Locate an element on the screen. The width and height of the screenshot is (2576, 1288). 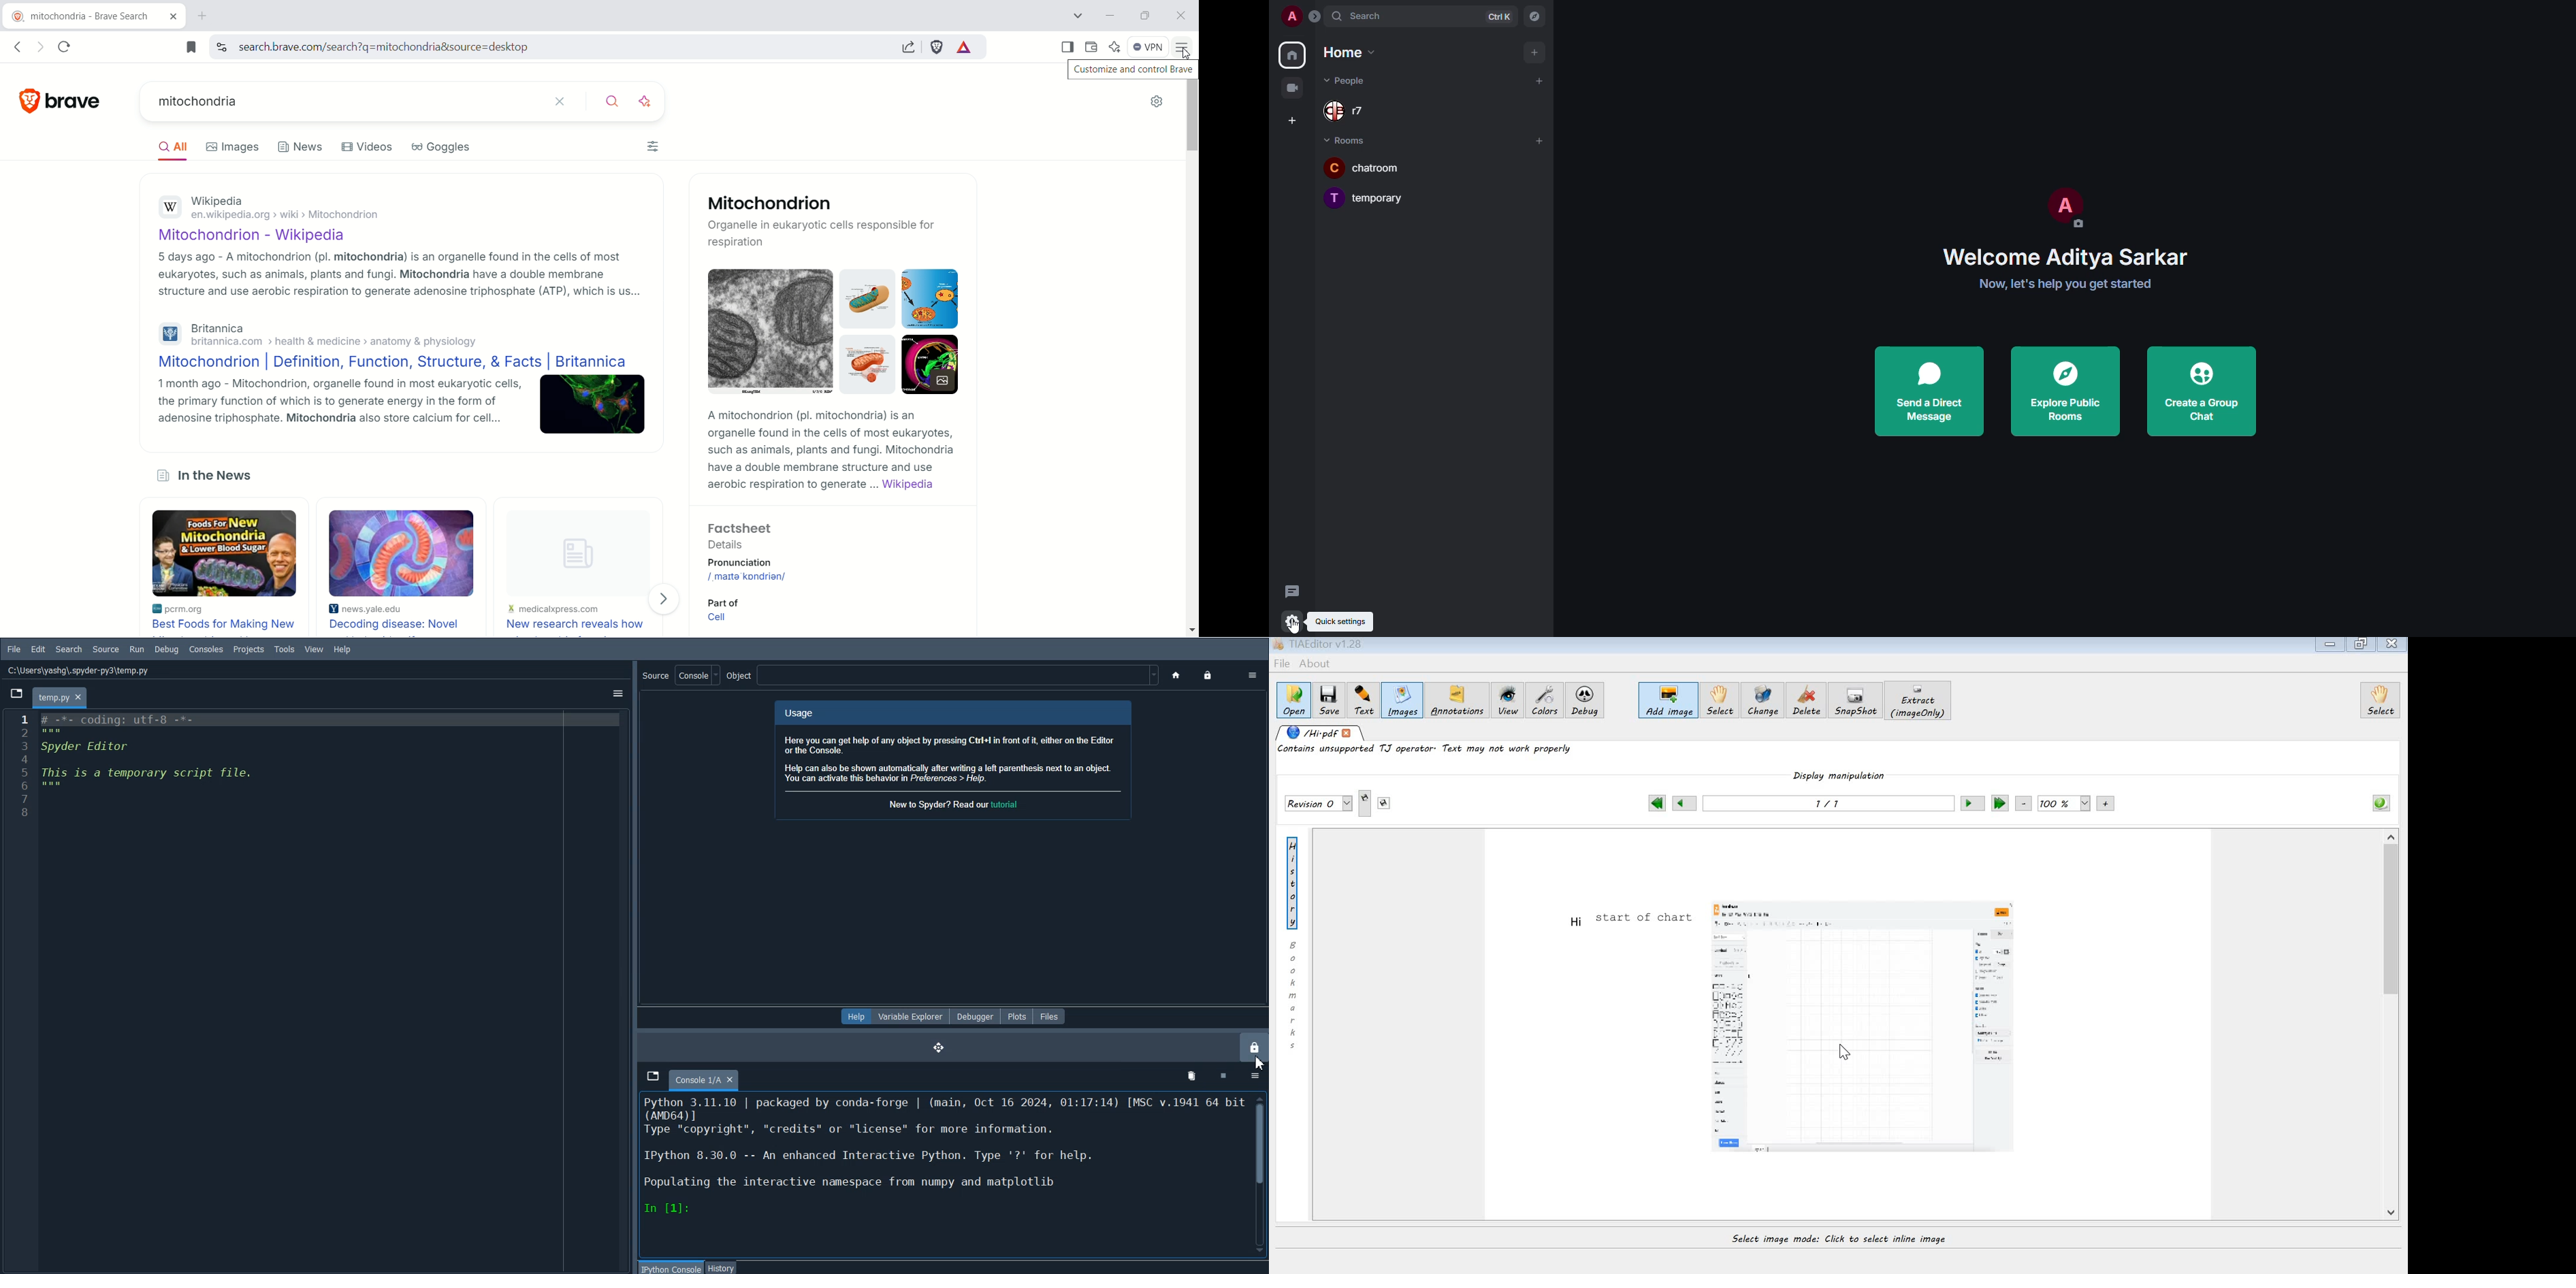
get started is located at coordinates (2066, 284).